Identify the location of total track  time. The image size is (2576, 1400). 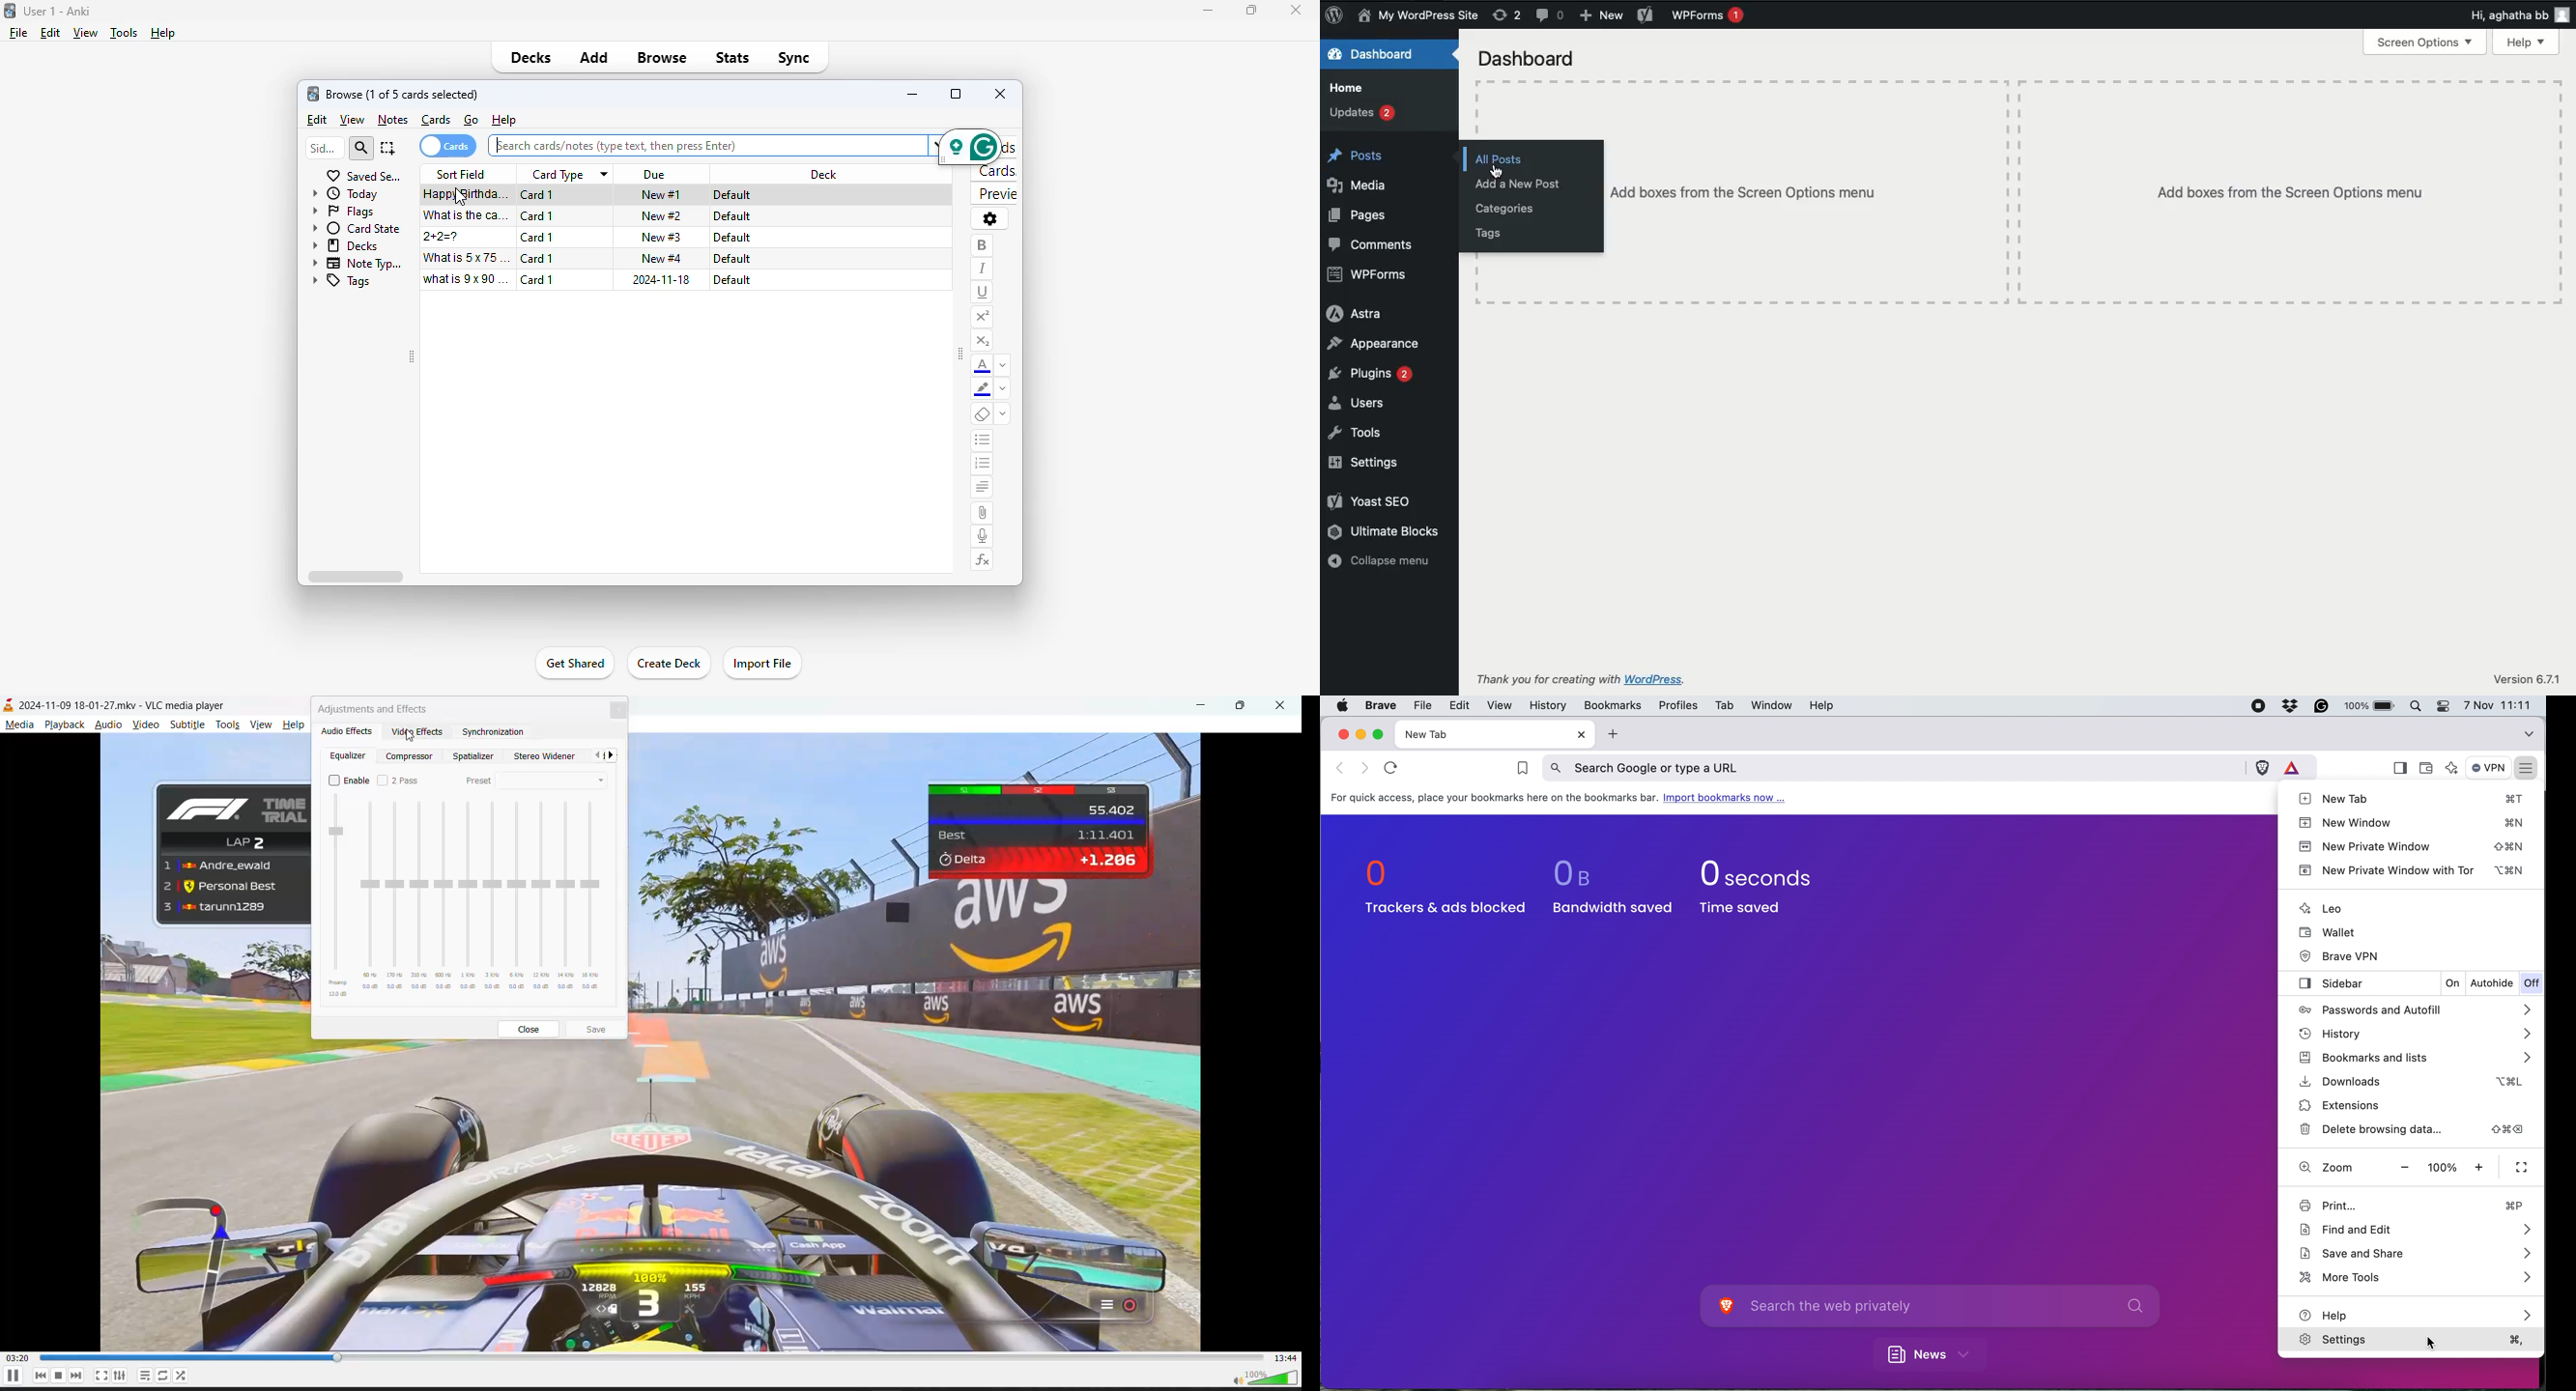
(1286, 1358).